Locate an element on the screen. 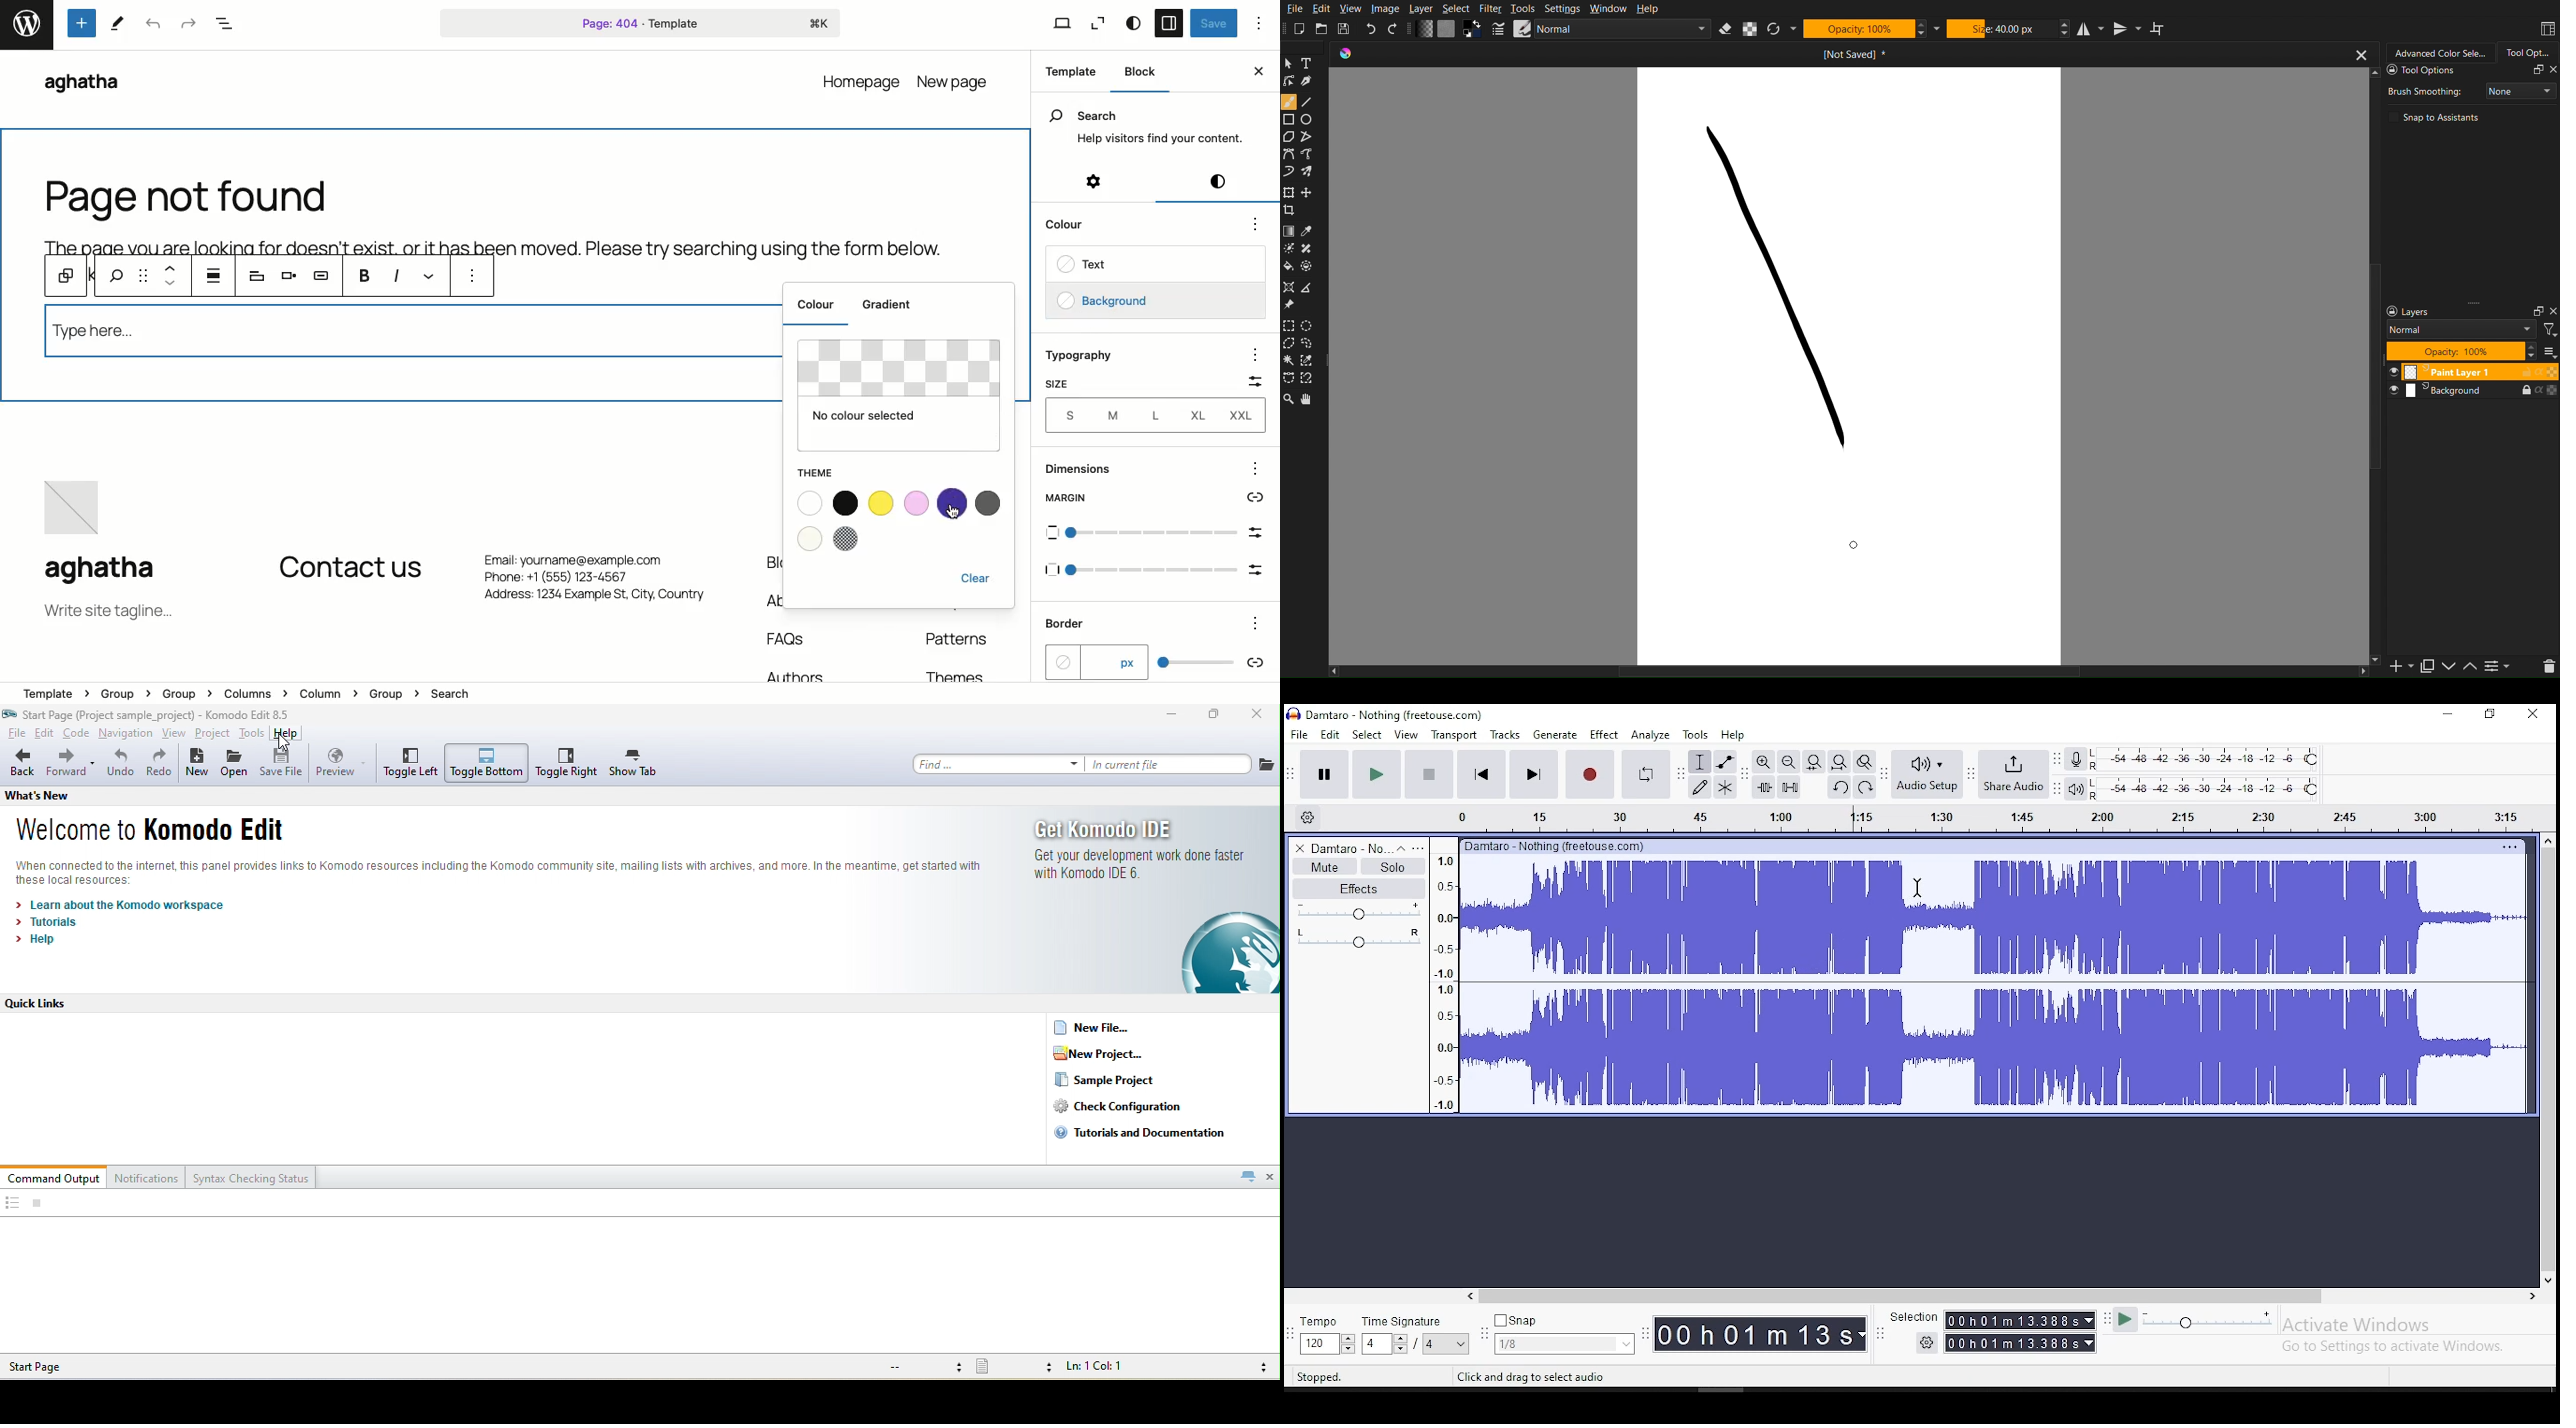  FAQs is located at coordinates (788, 639).